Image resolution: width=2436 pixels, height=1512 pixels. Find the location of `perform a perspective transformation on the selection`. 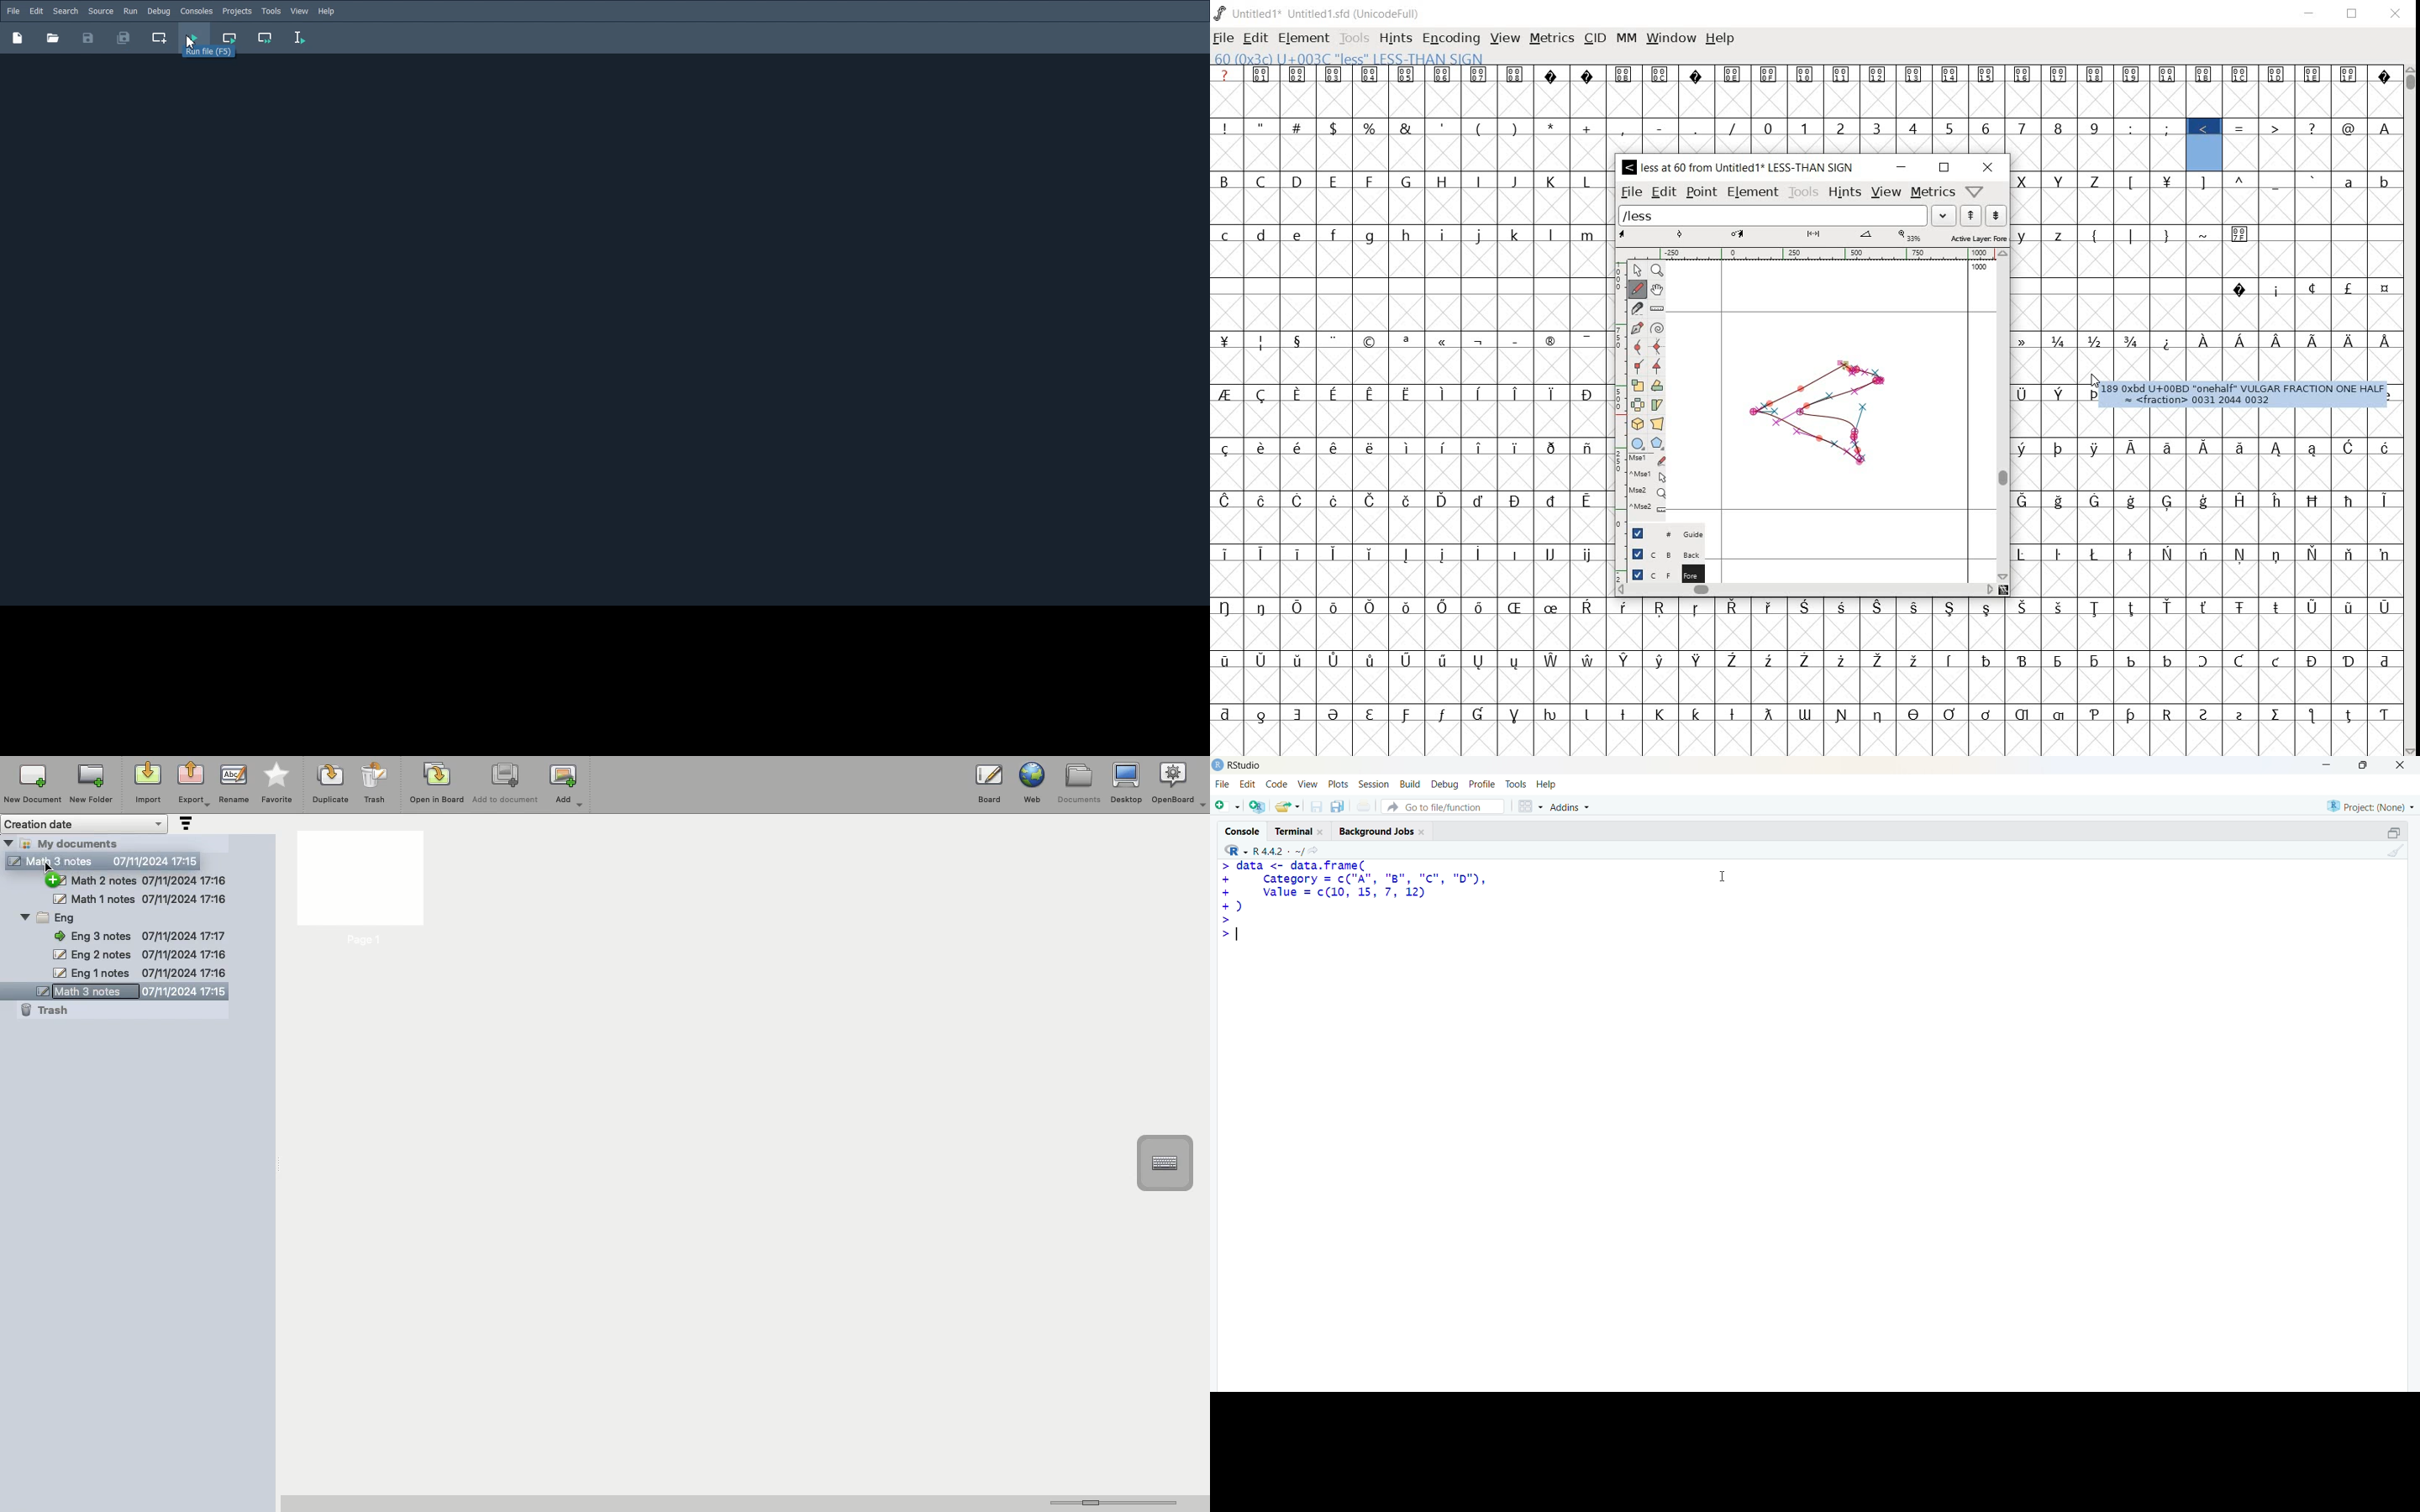

perform a perspective transformation on the selection is located at coordinates (1658, 424).